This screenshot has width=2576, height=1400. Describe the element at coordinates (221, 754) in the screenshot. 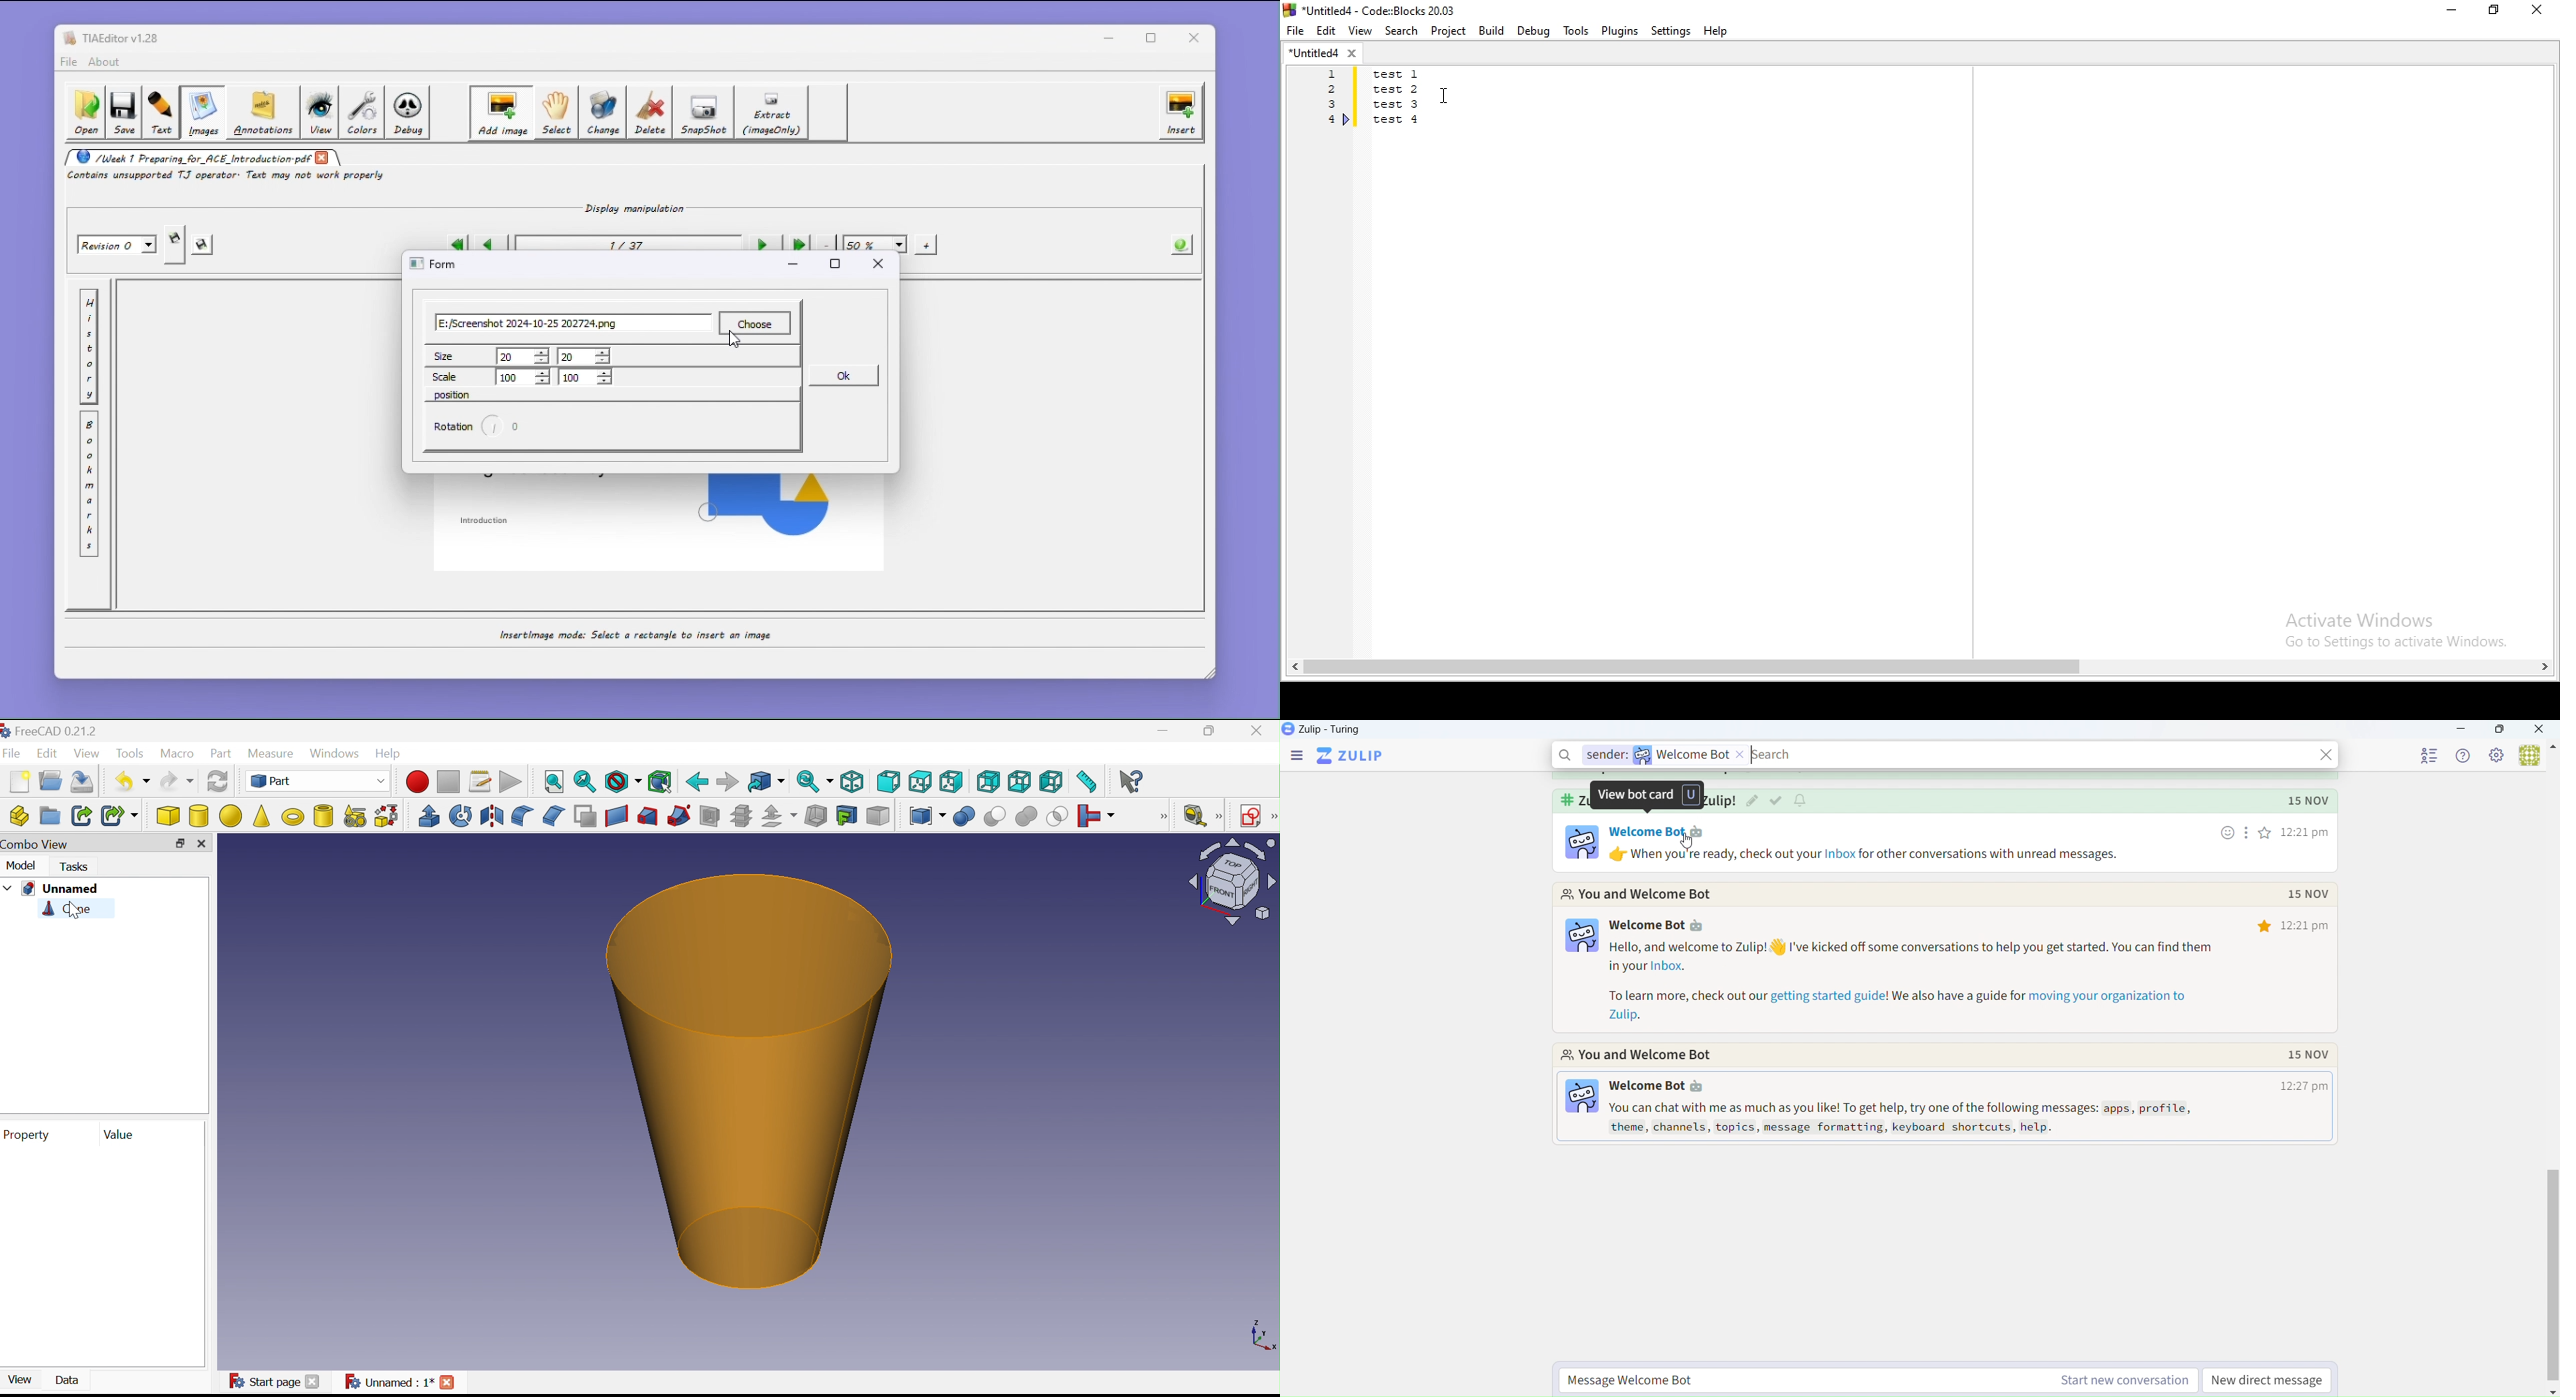

I see `Part` at that location.